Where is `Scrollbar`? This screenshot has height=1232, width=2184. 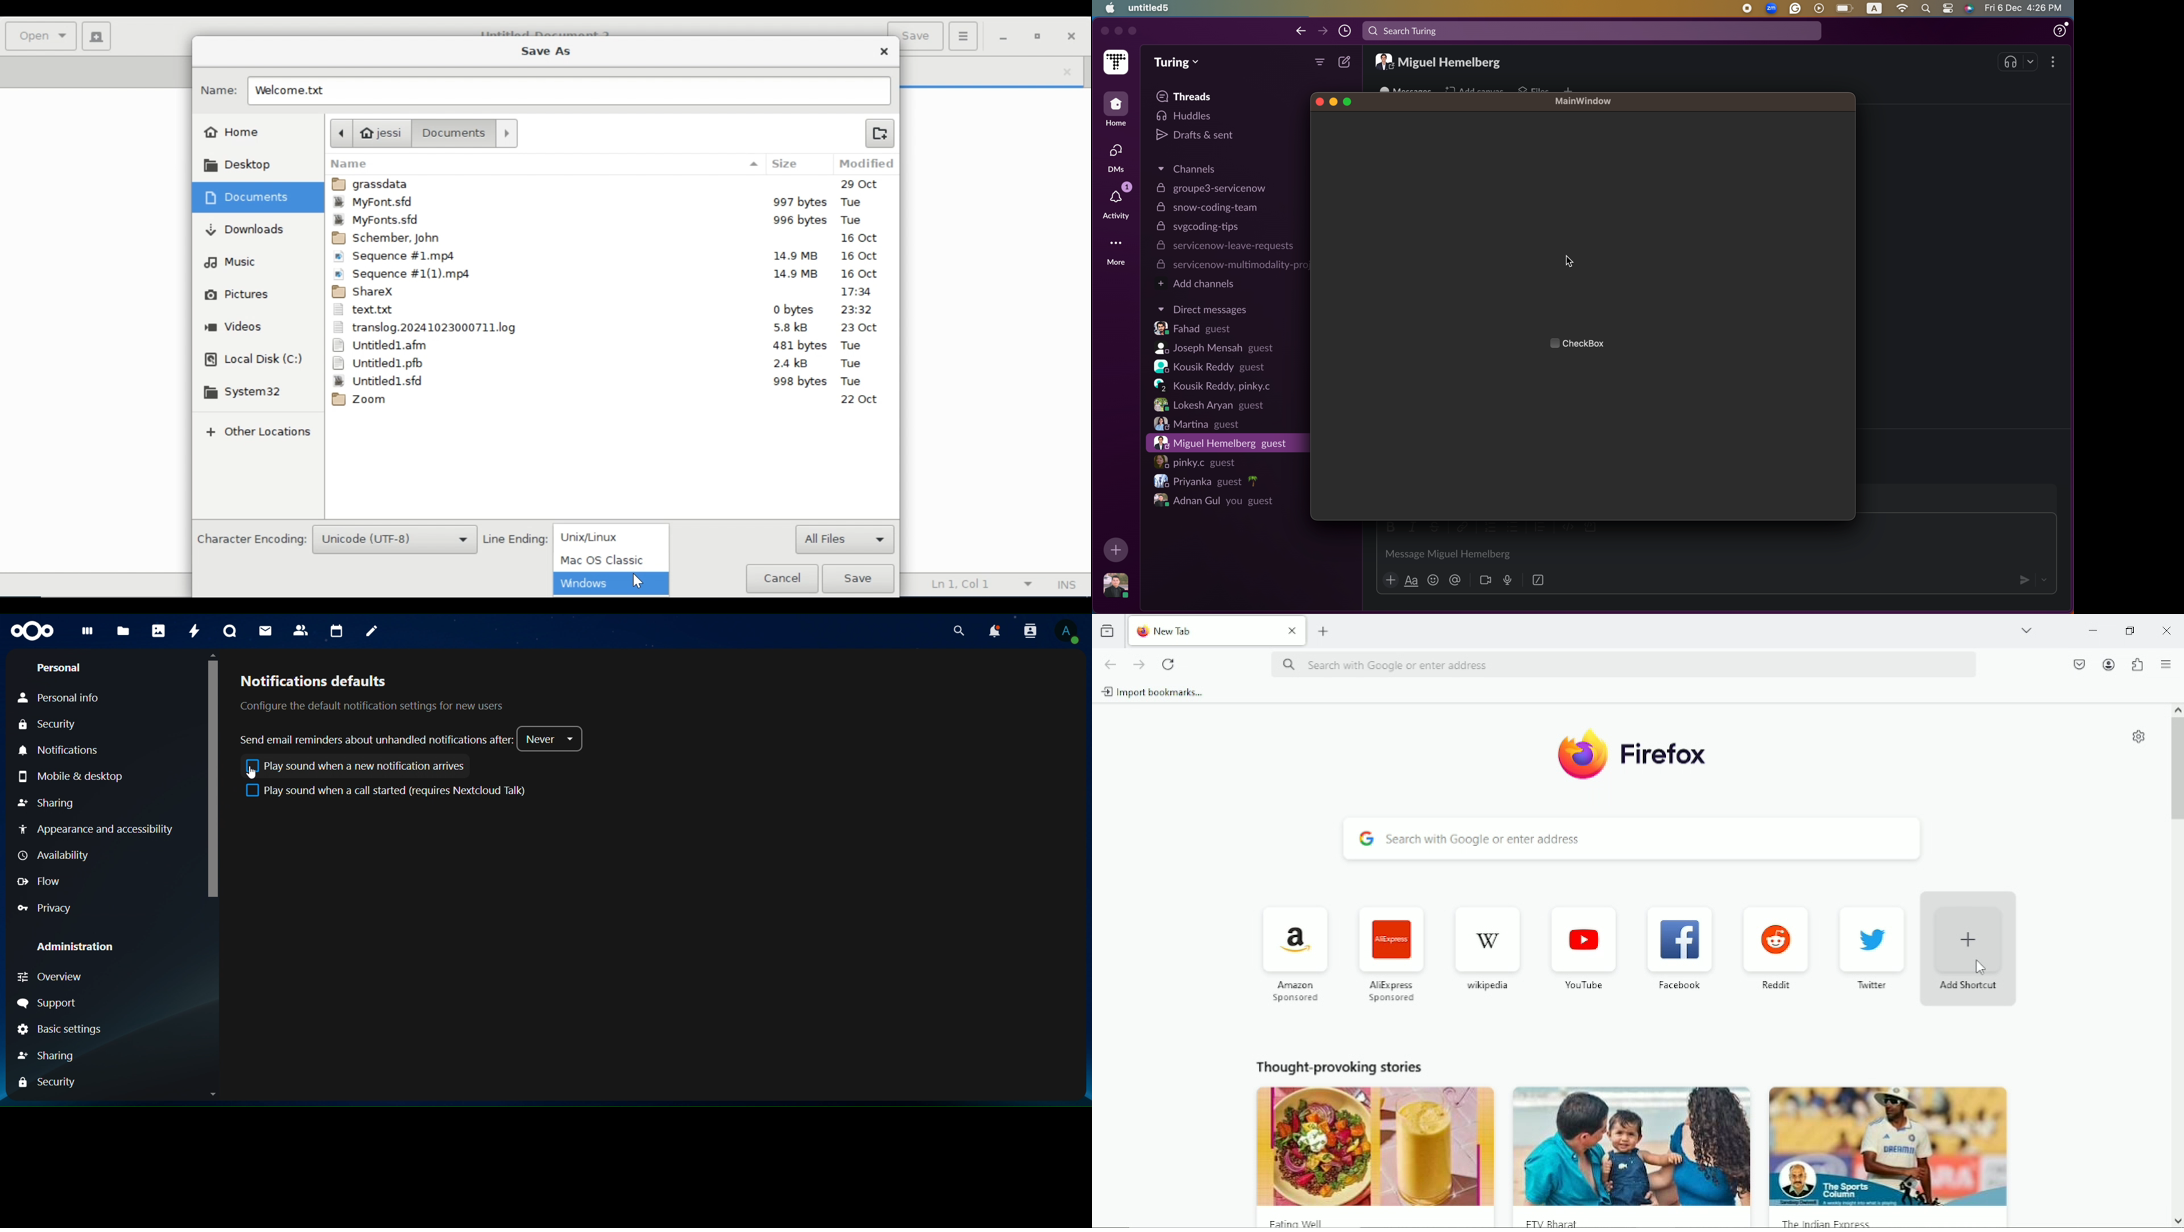
Scrollbar is located at coordinates (1078, 876).